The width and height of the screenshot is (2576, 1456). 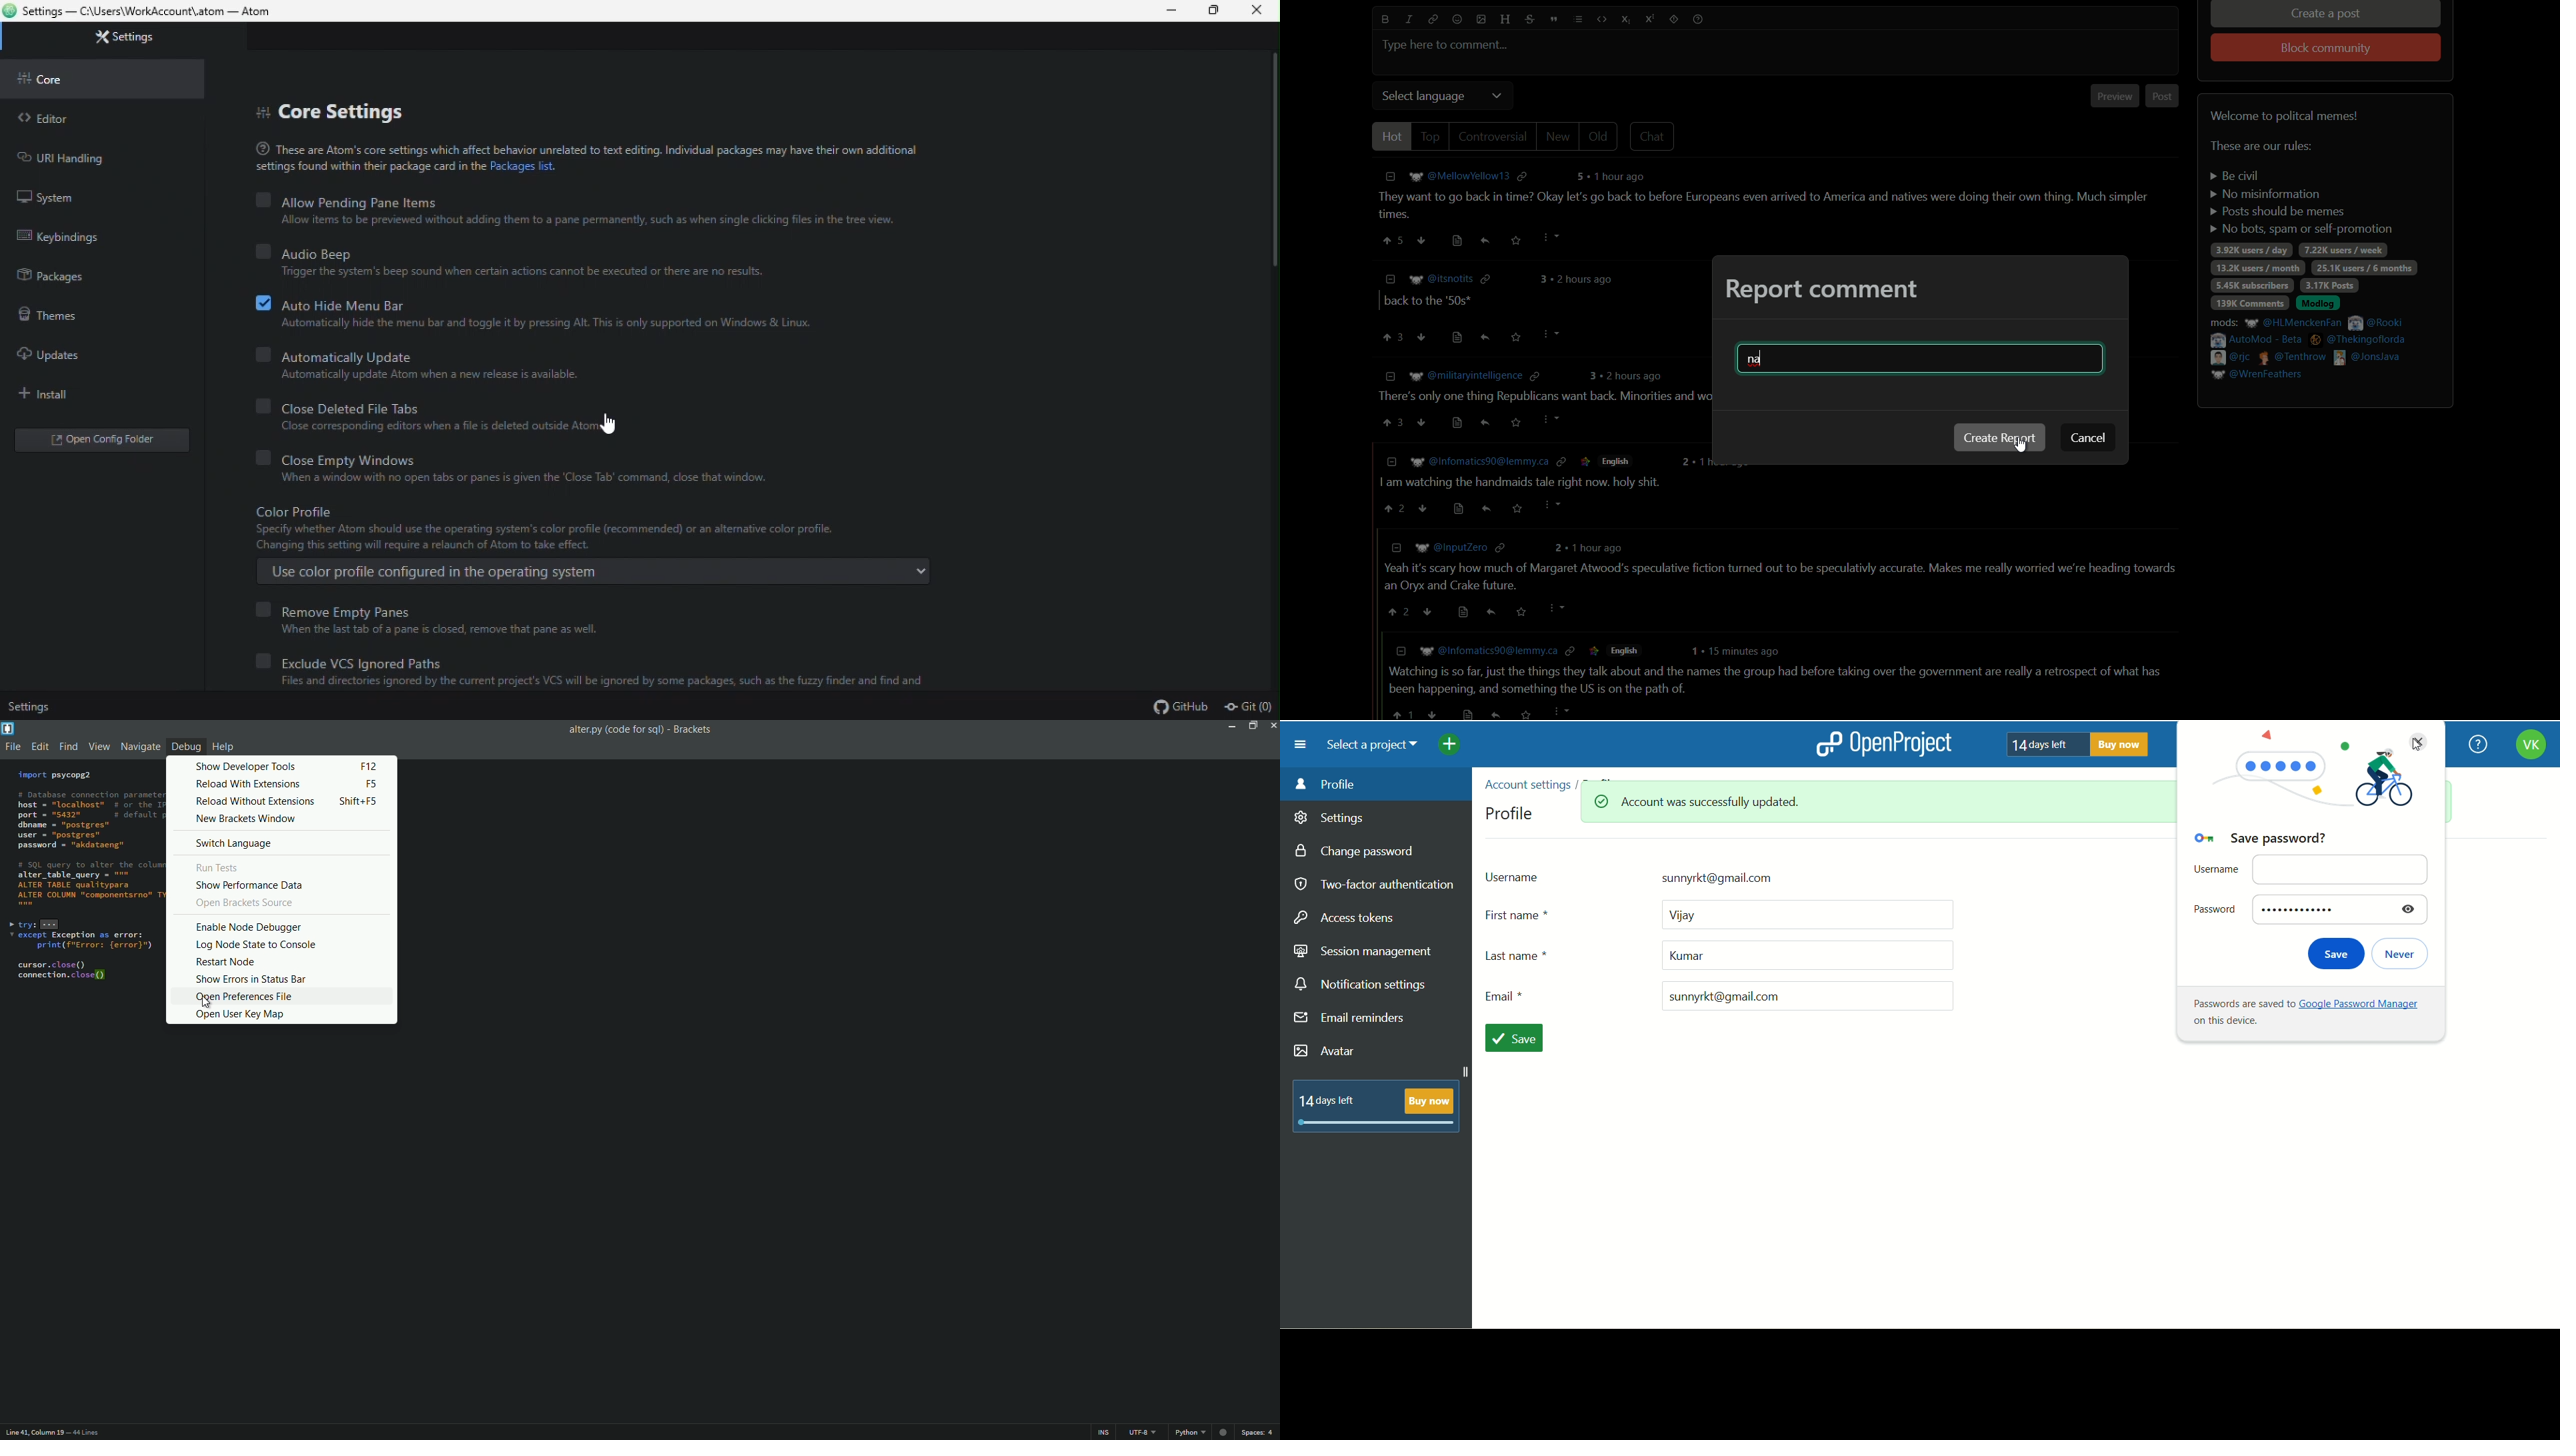 I want to click on 7.22k users/week, so click(x=2343, y=251).